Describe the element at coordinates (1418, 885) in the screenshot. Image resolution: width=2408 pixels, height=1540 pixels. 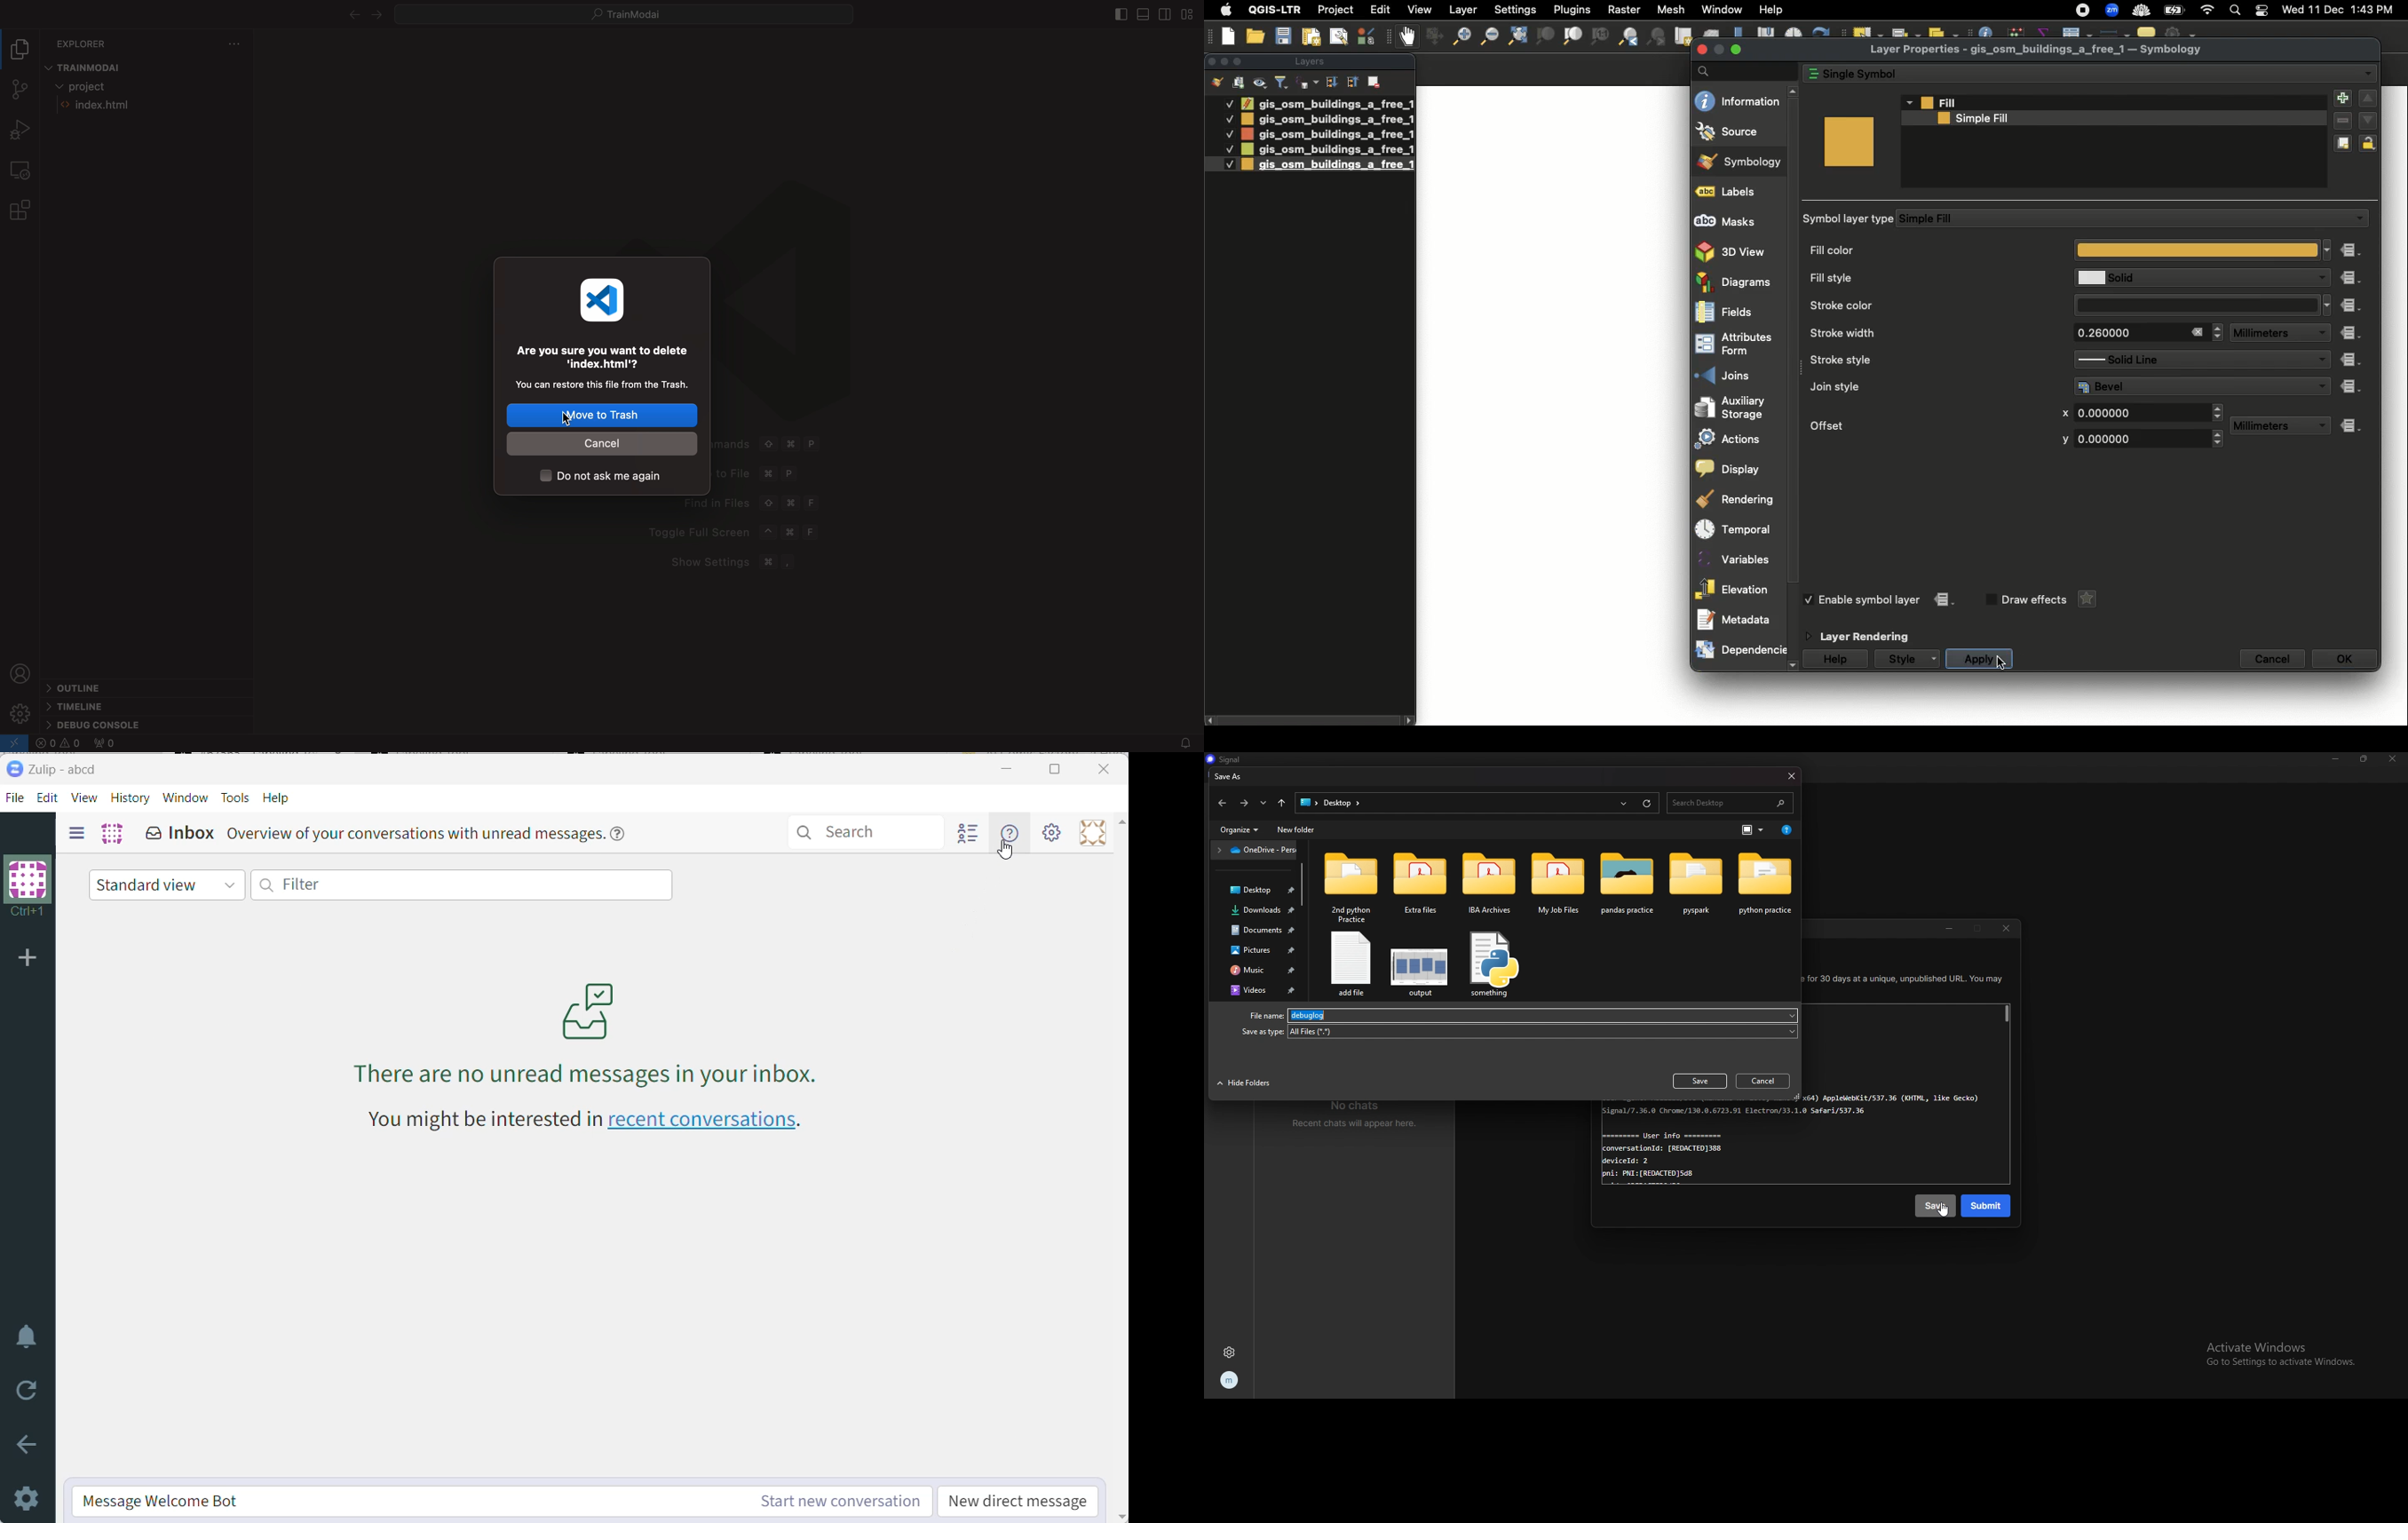
I see `folder` at that location.